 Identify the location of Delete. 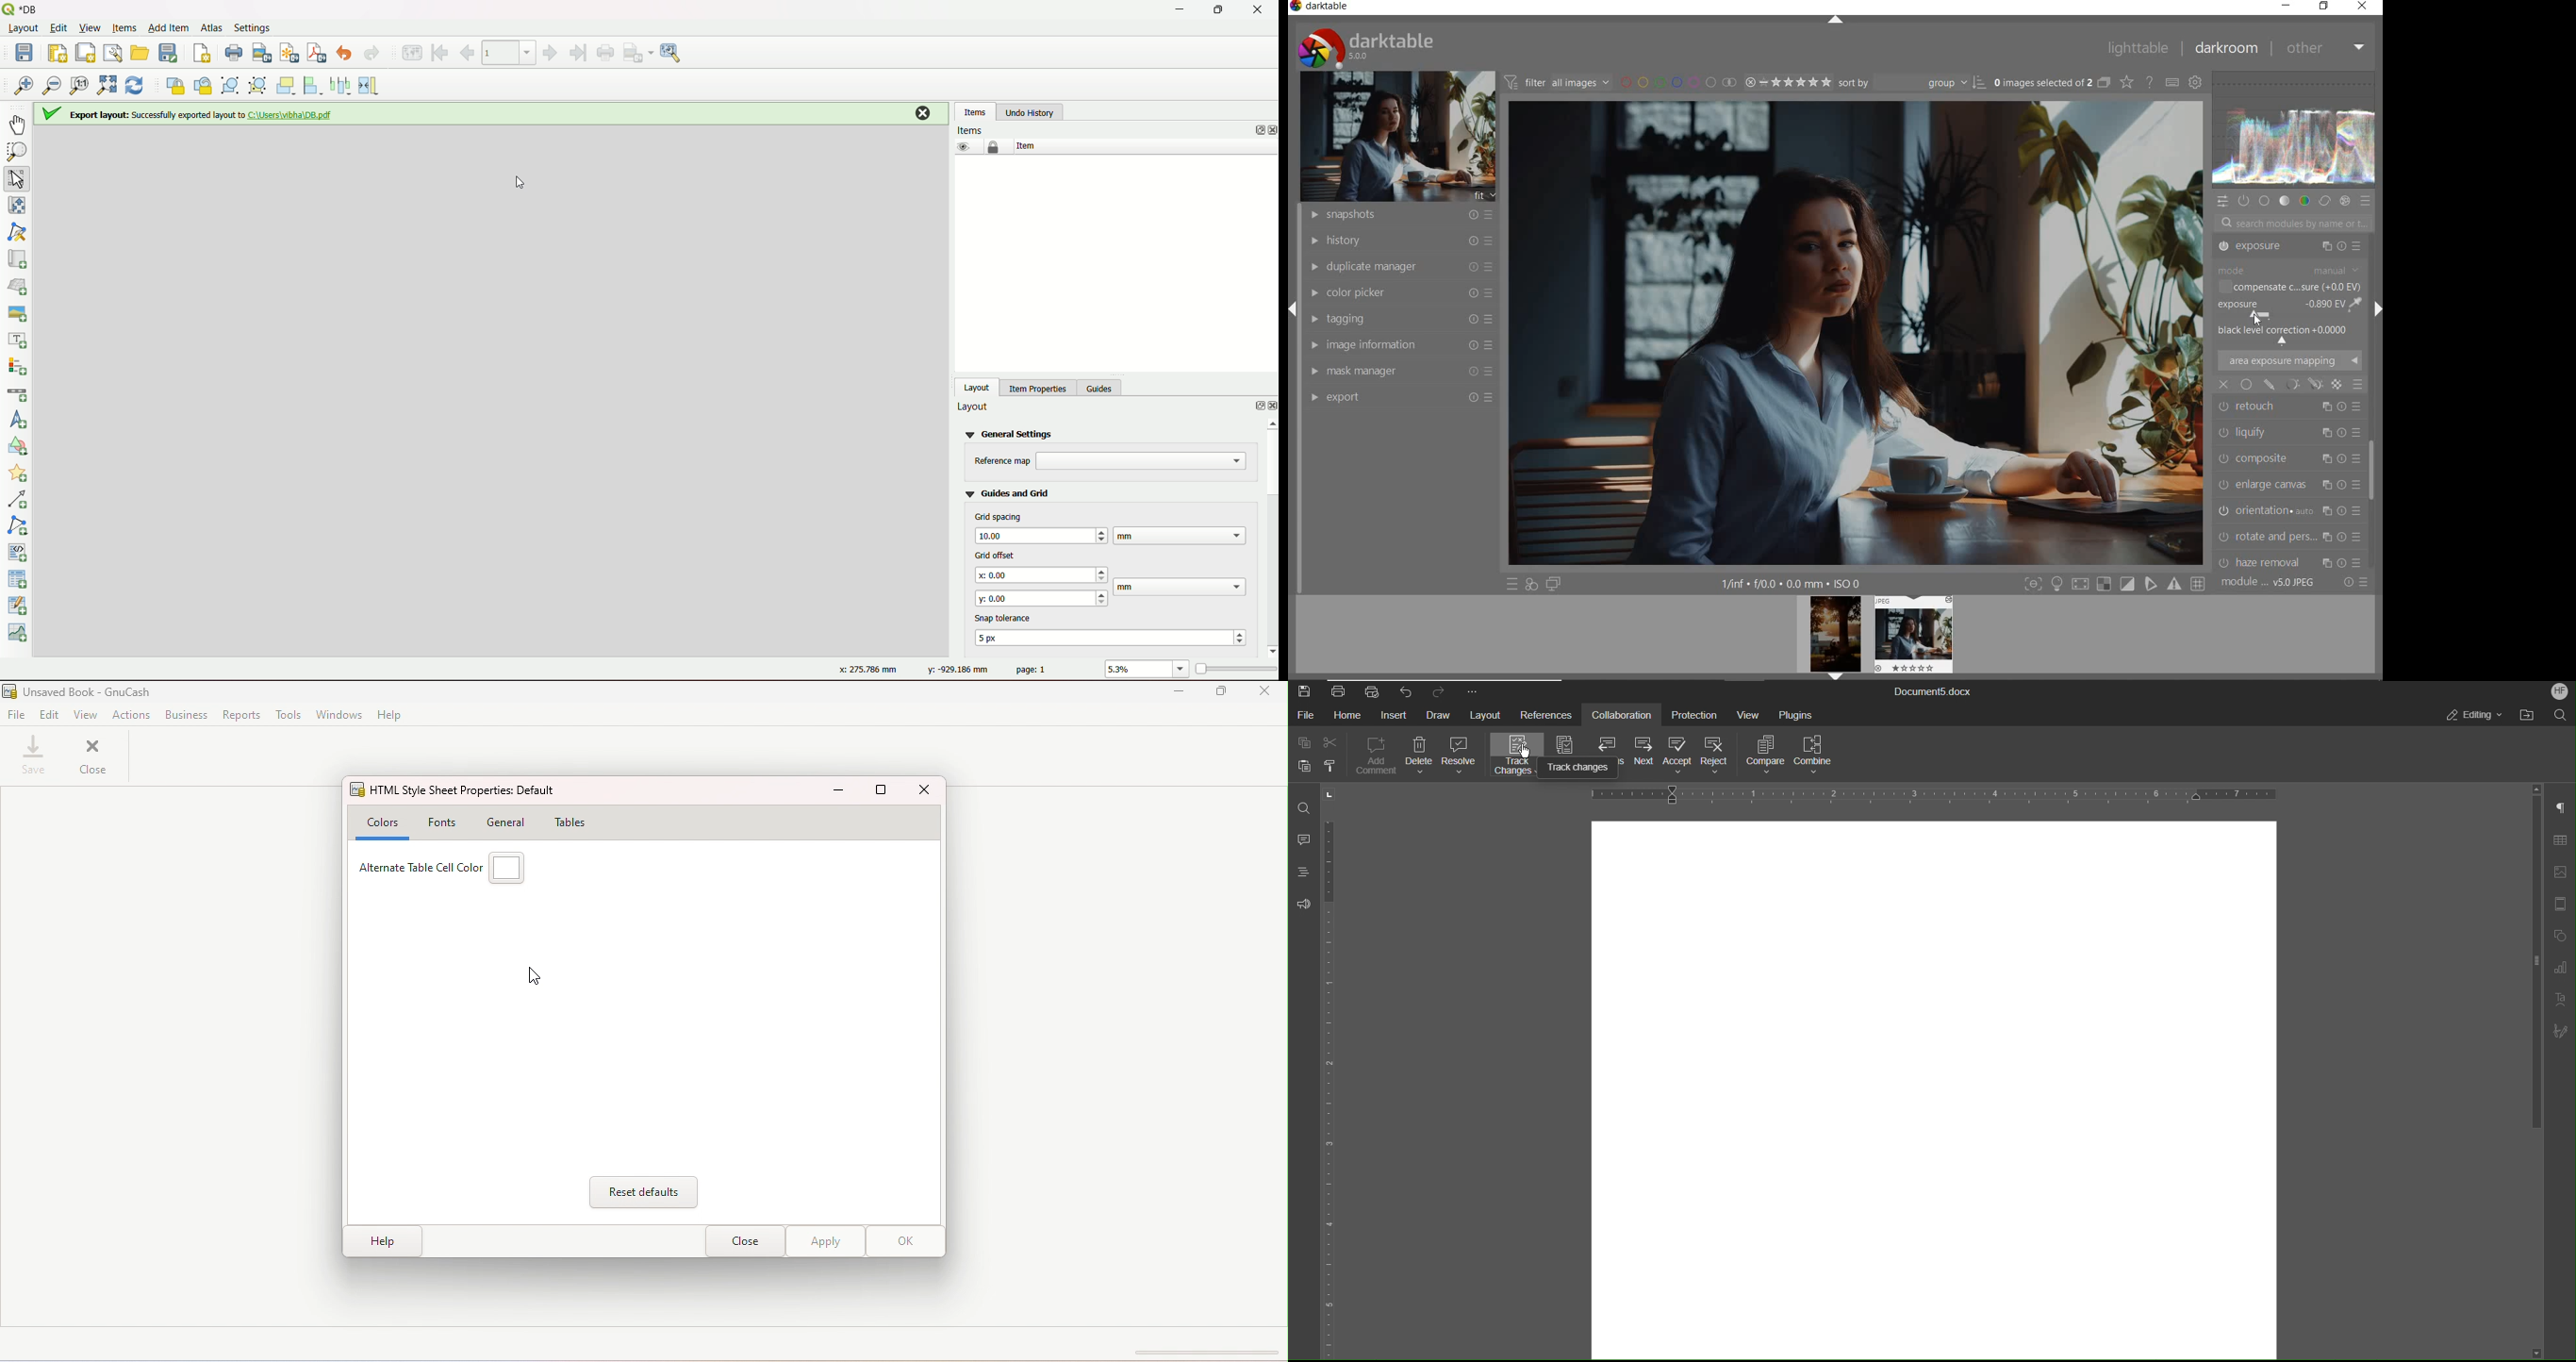
(1423, 759).